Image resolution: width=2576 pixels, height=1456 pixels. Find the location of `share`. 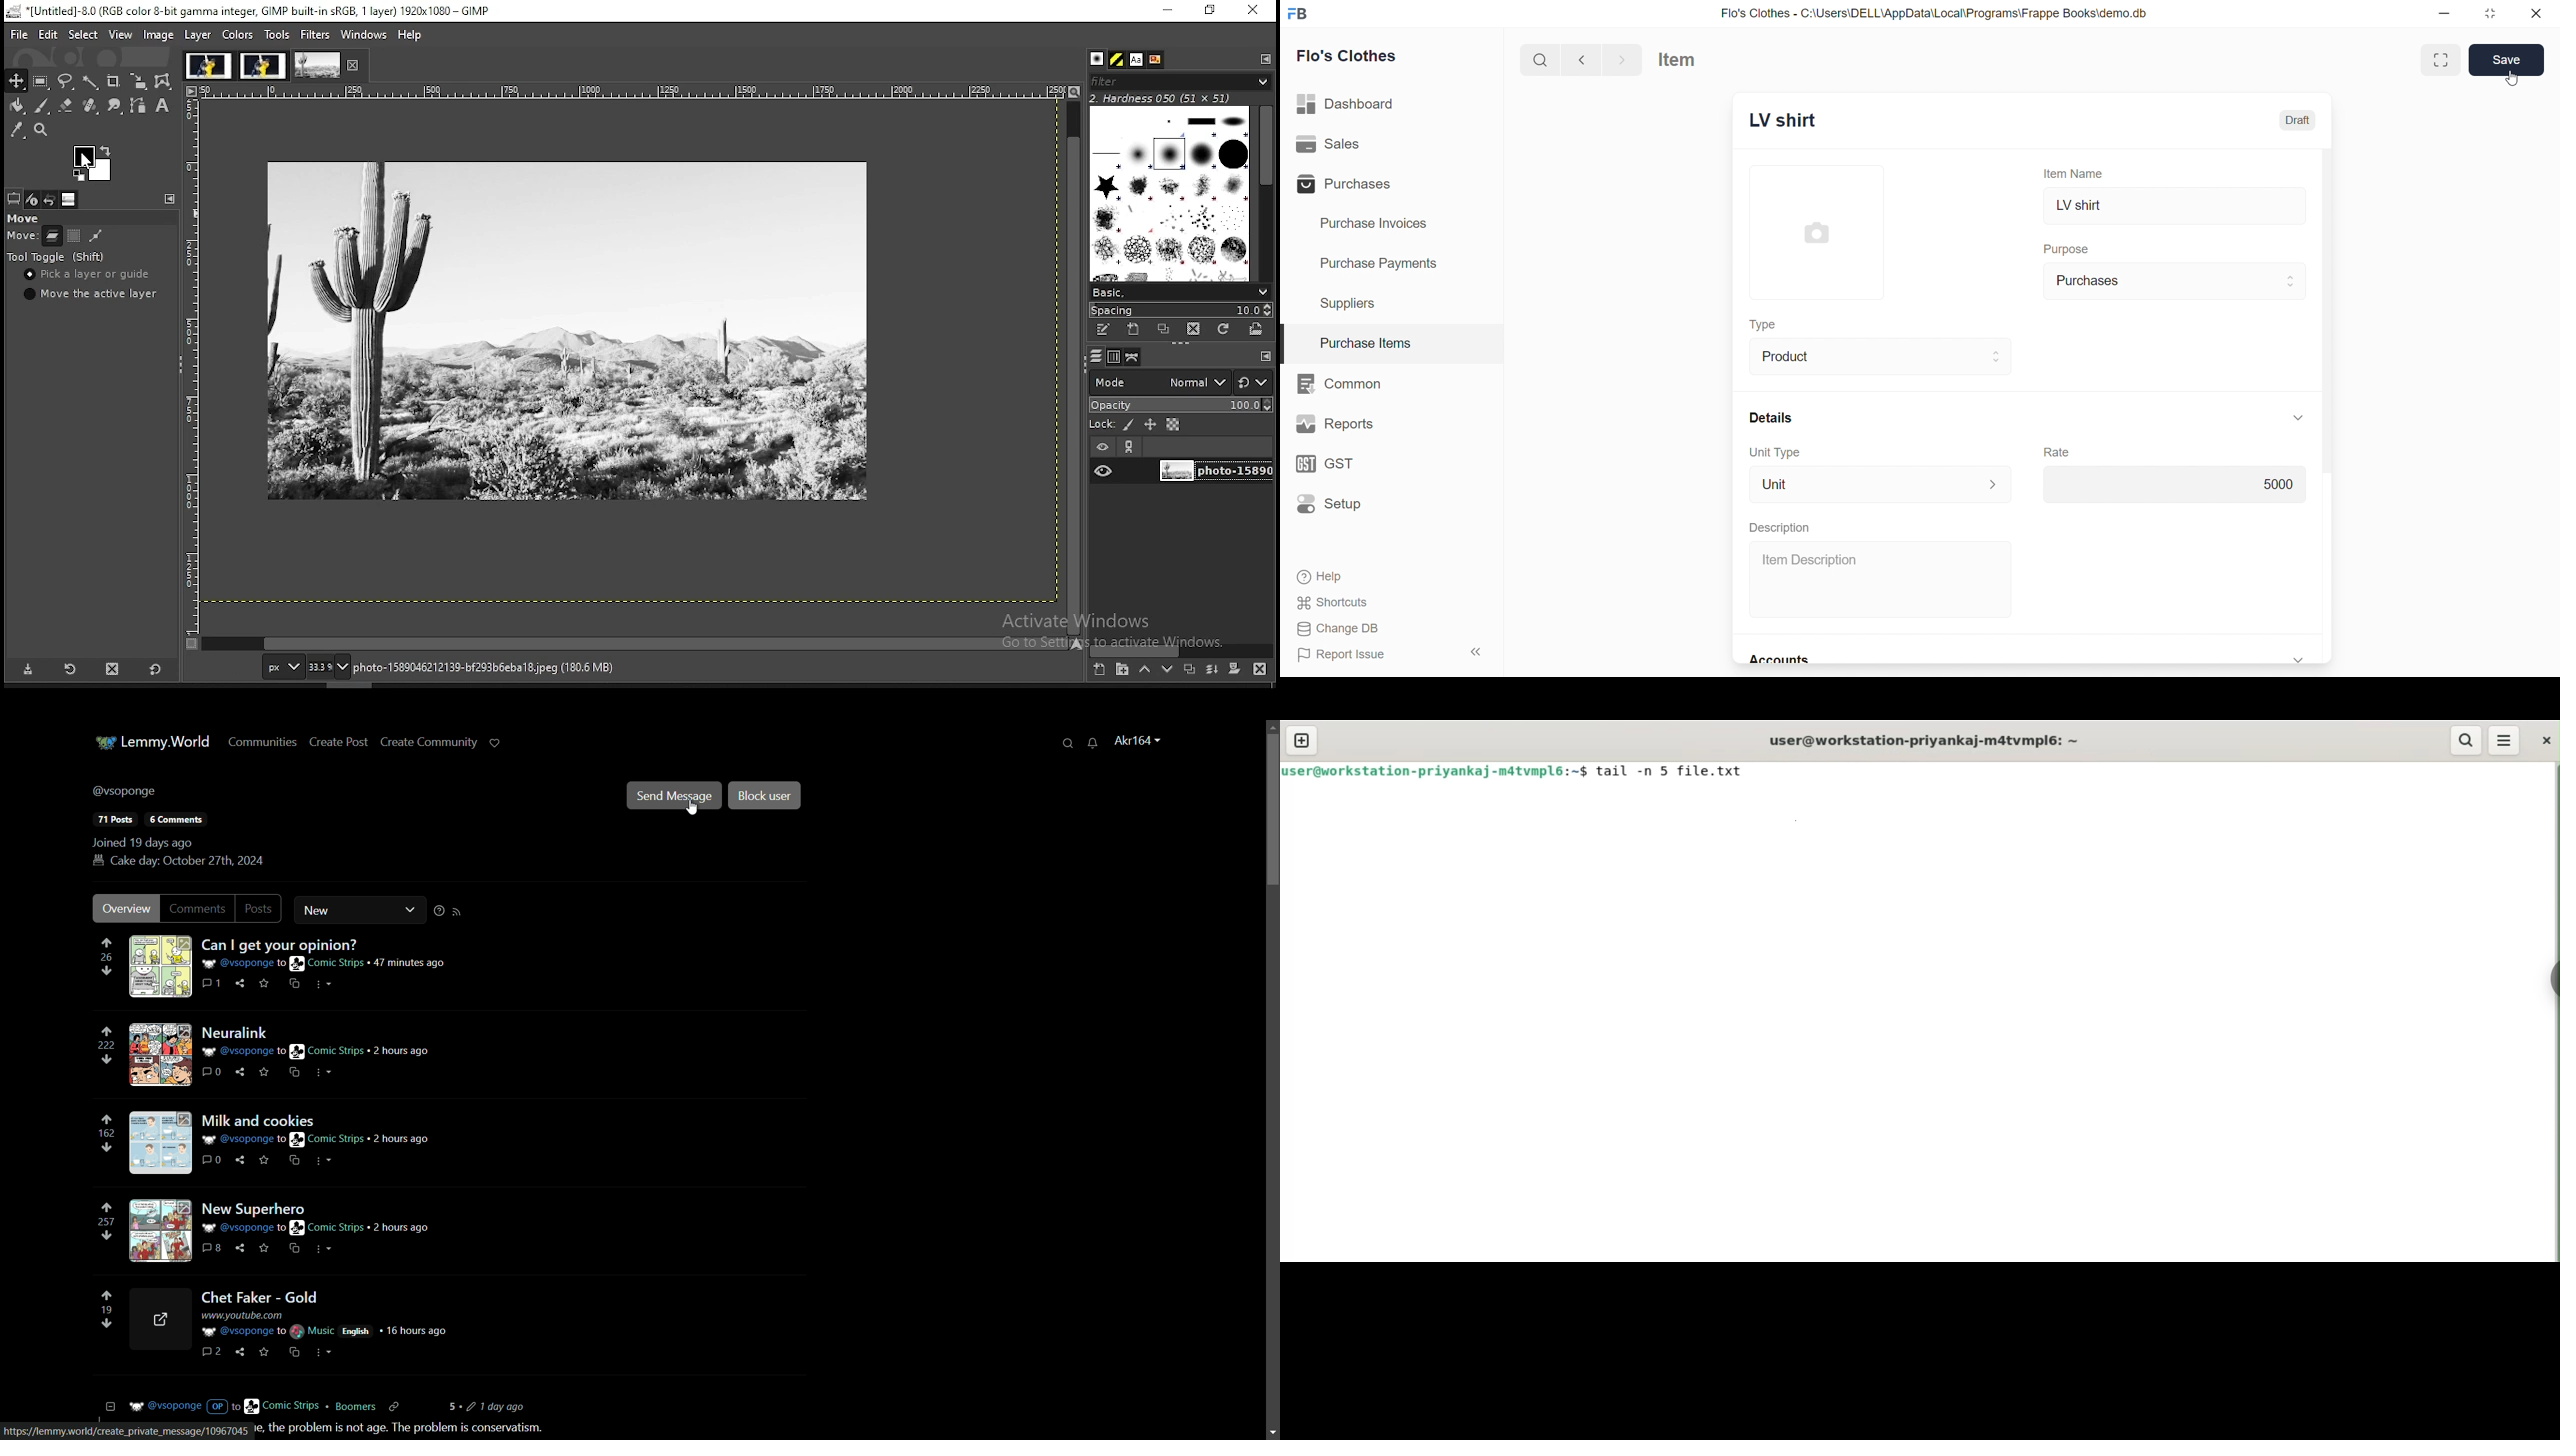

share is located at coordinates (243, 1071).